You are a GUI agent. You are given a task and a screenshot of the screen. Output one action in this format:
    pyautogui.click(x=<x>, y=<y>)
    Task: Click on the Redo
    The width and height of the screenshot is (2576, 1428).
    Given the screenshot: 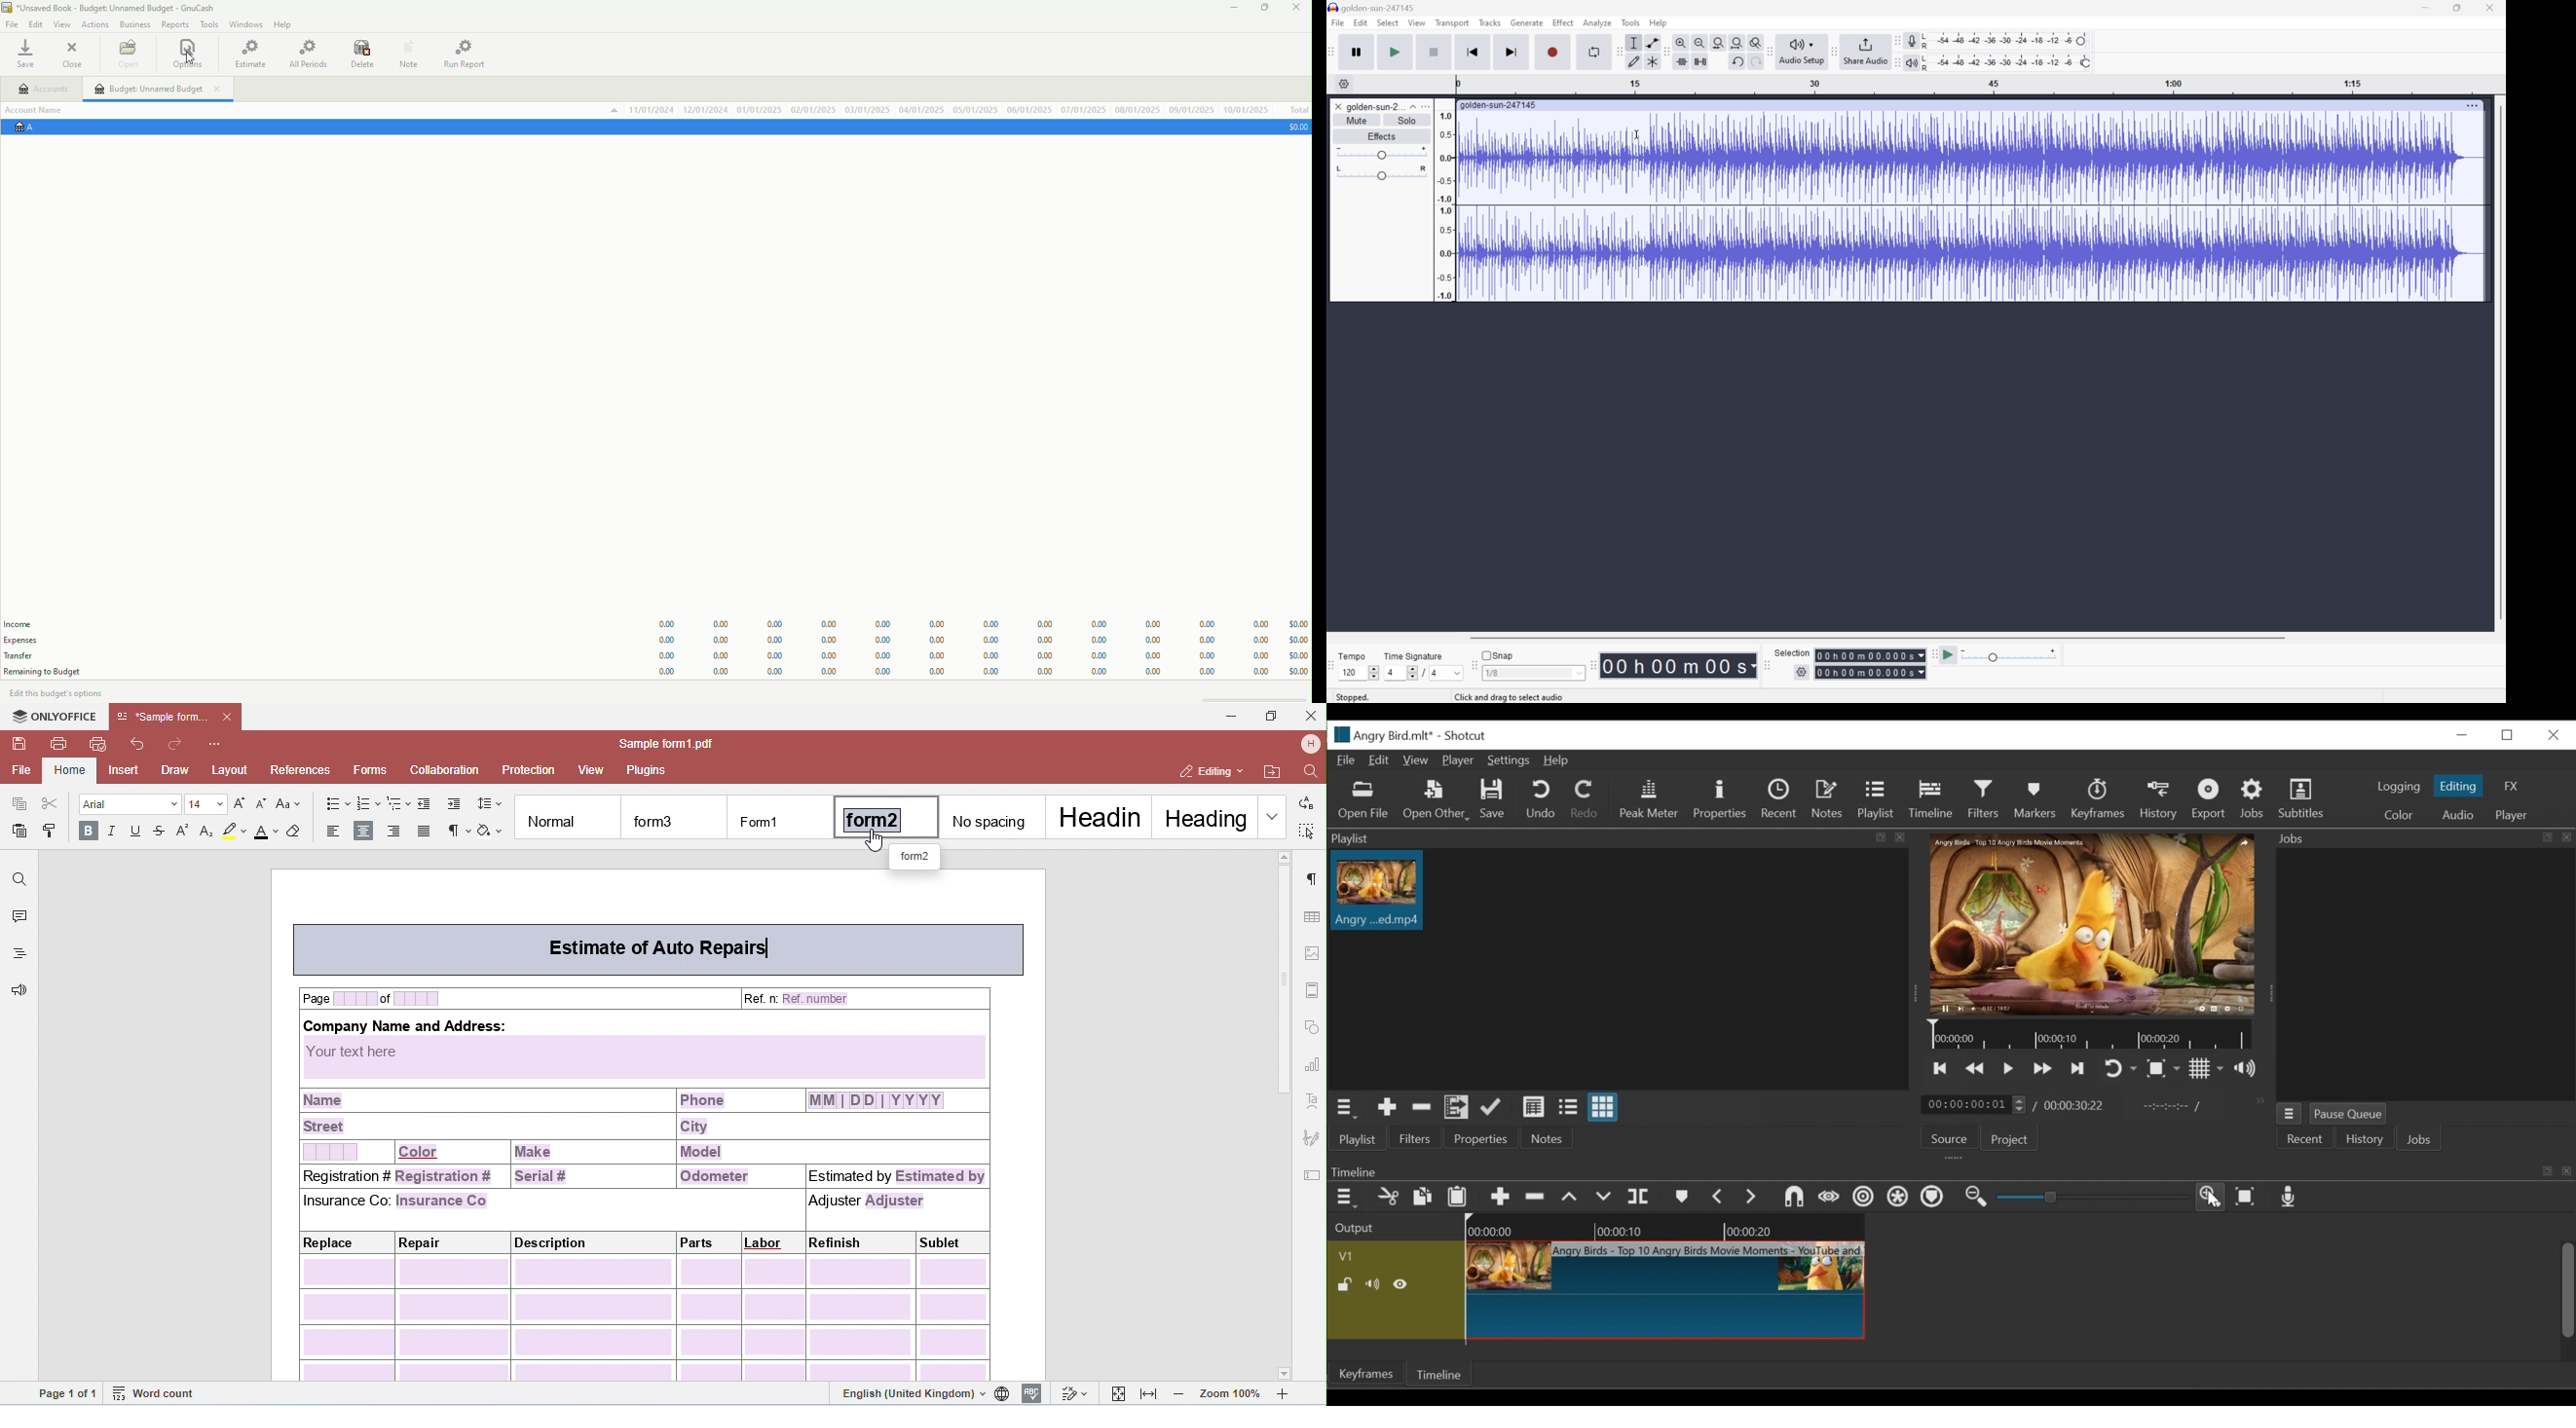 What is the action you would take?
    pyautogui.click(x=1754, y=65)
    